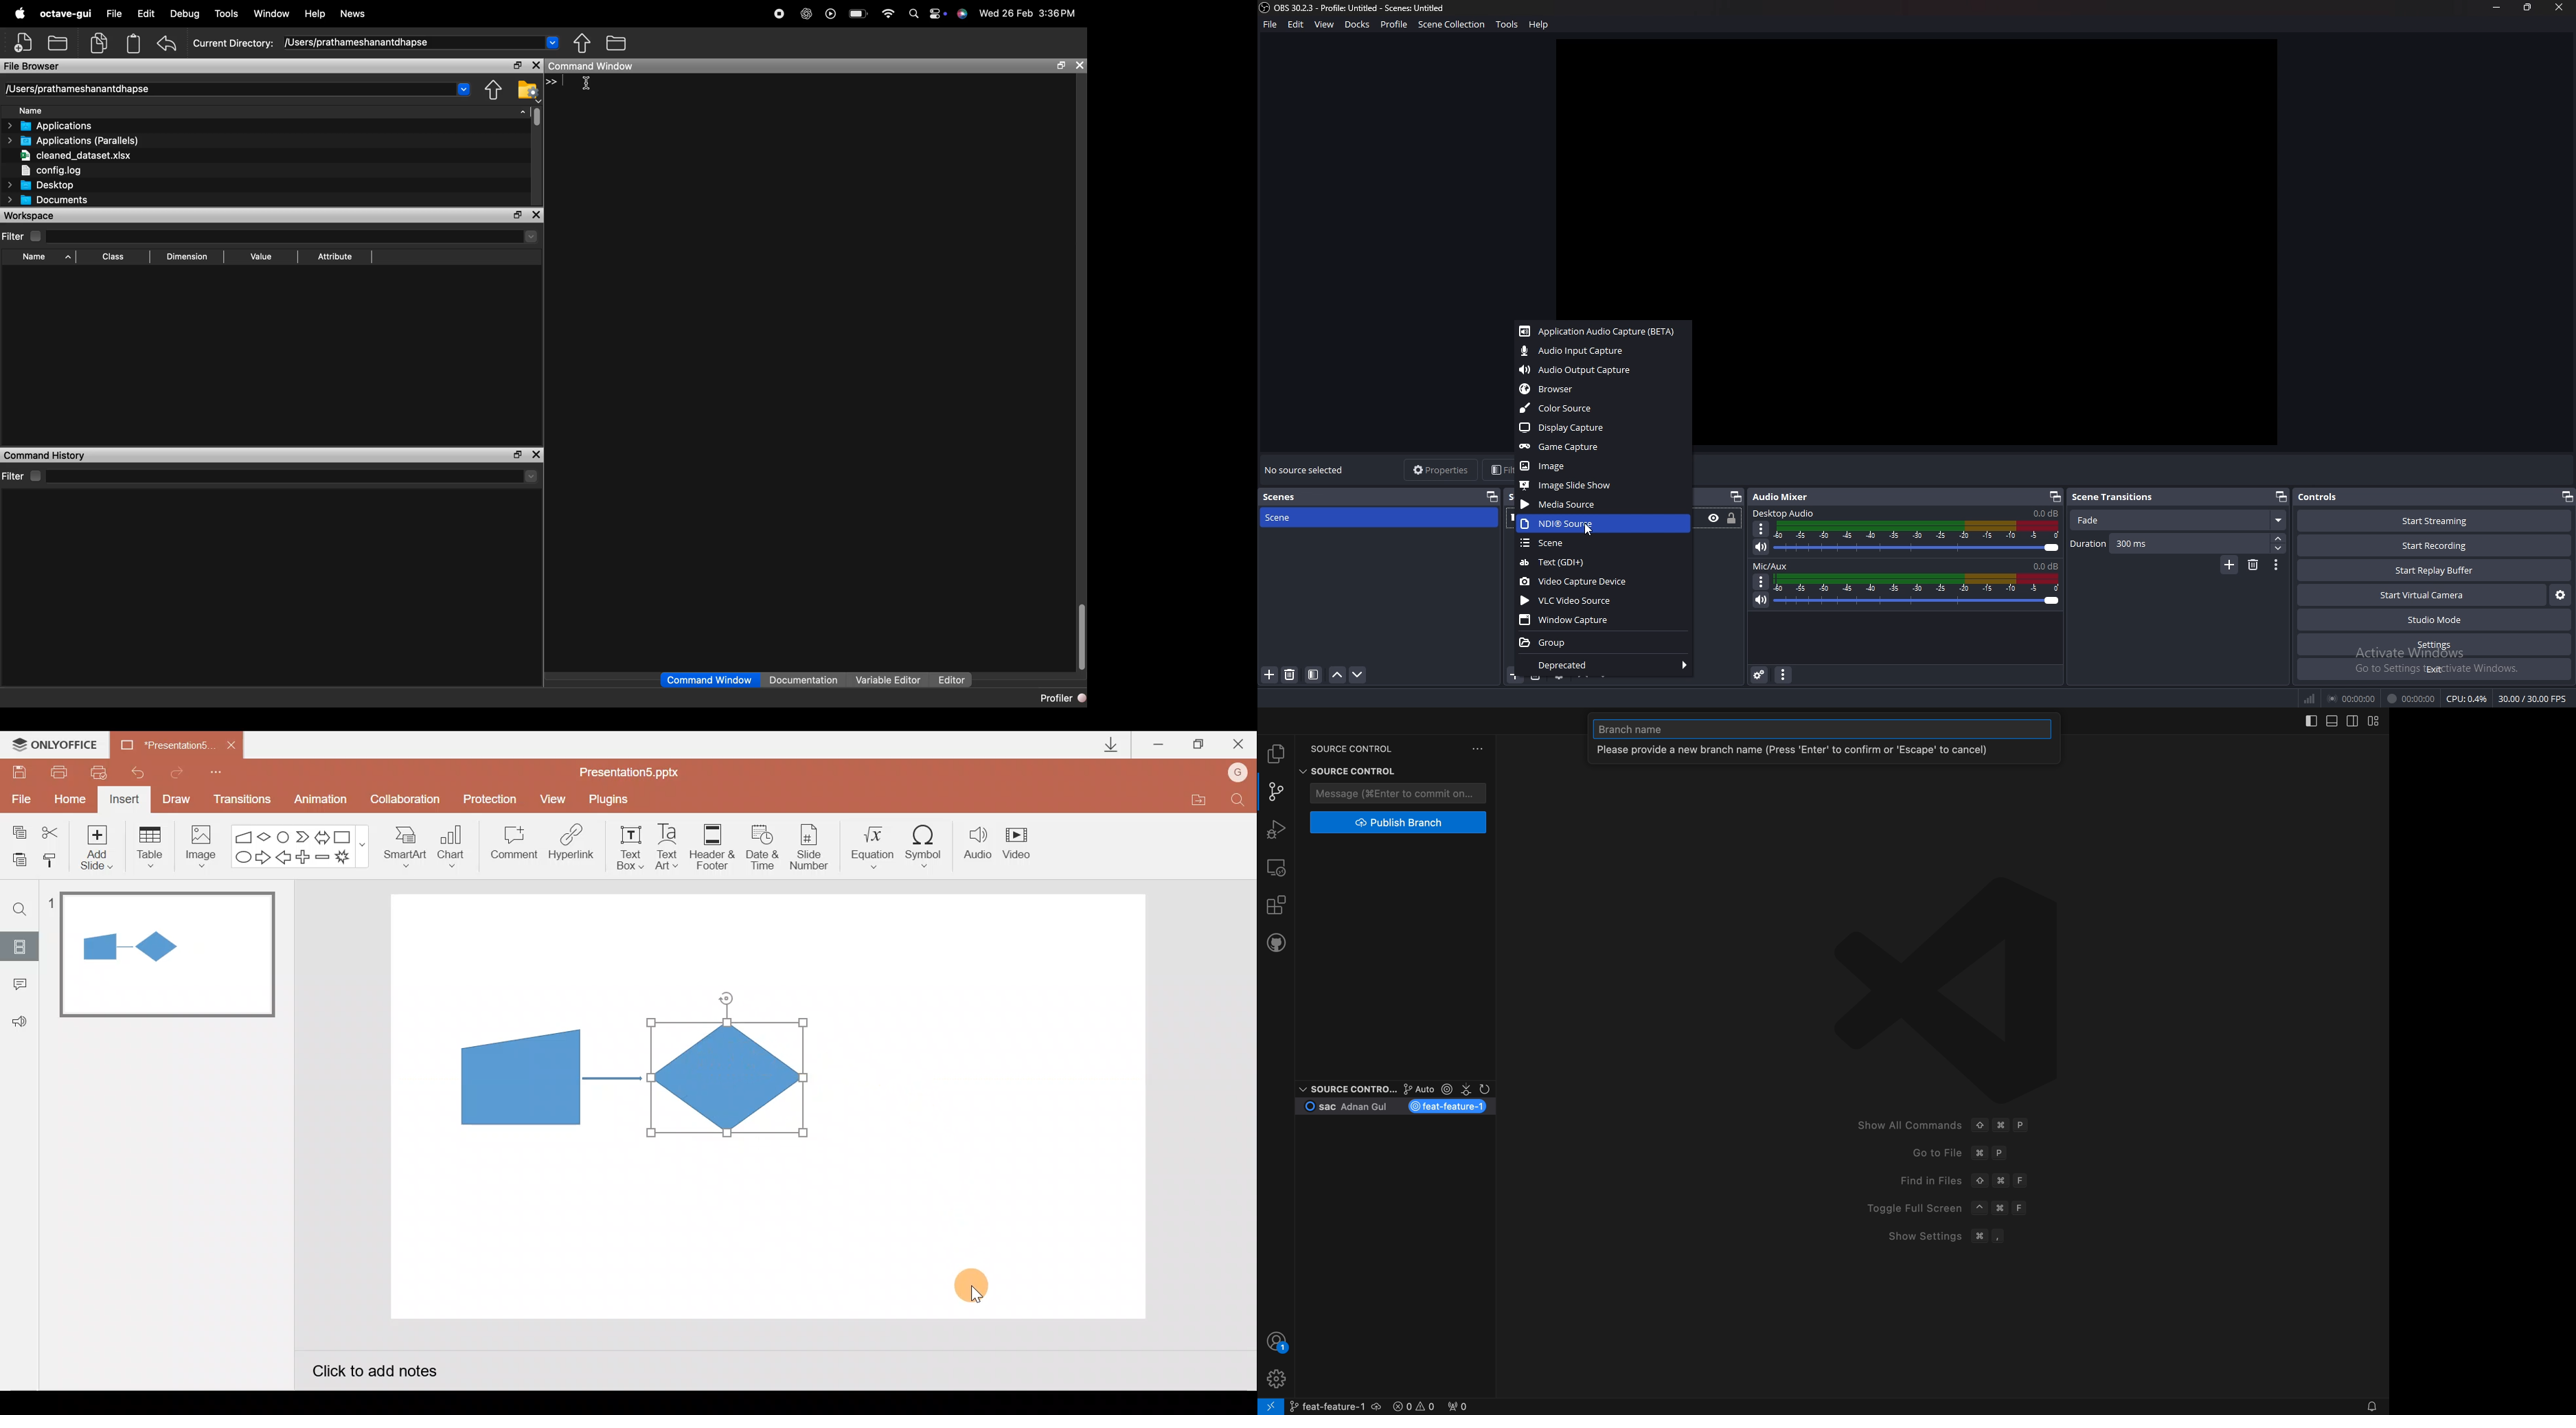  What do you see at coordinates (2279, 539) in the screenshot?
I see `increase duration` at bounding box center [2279, 539].